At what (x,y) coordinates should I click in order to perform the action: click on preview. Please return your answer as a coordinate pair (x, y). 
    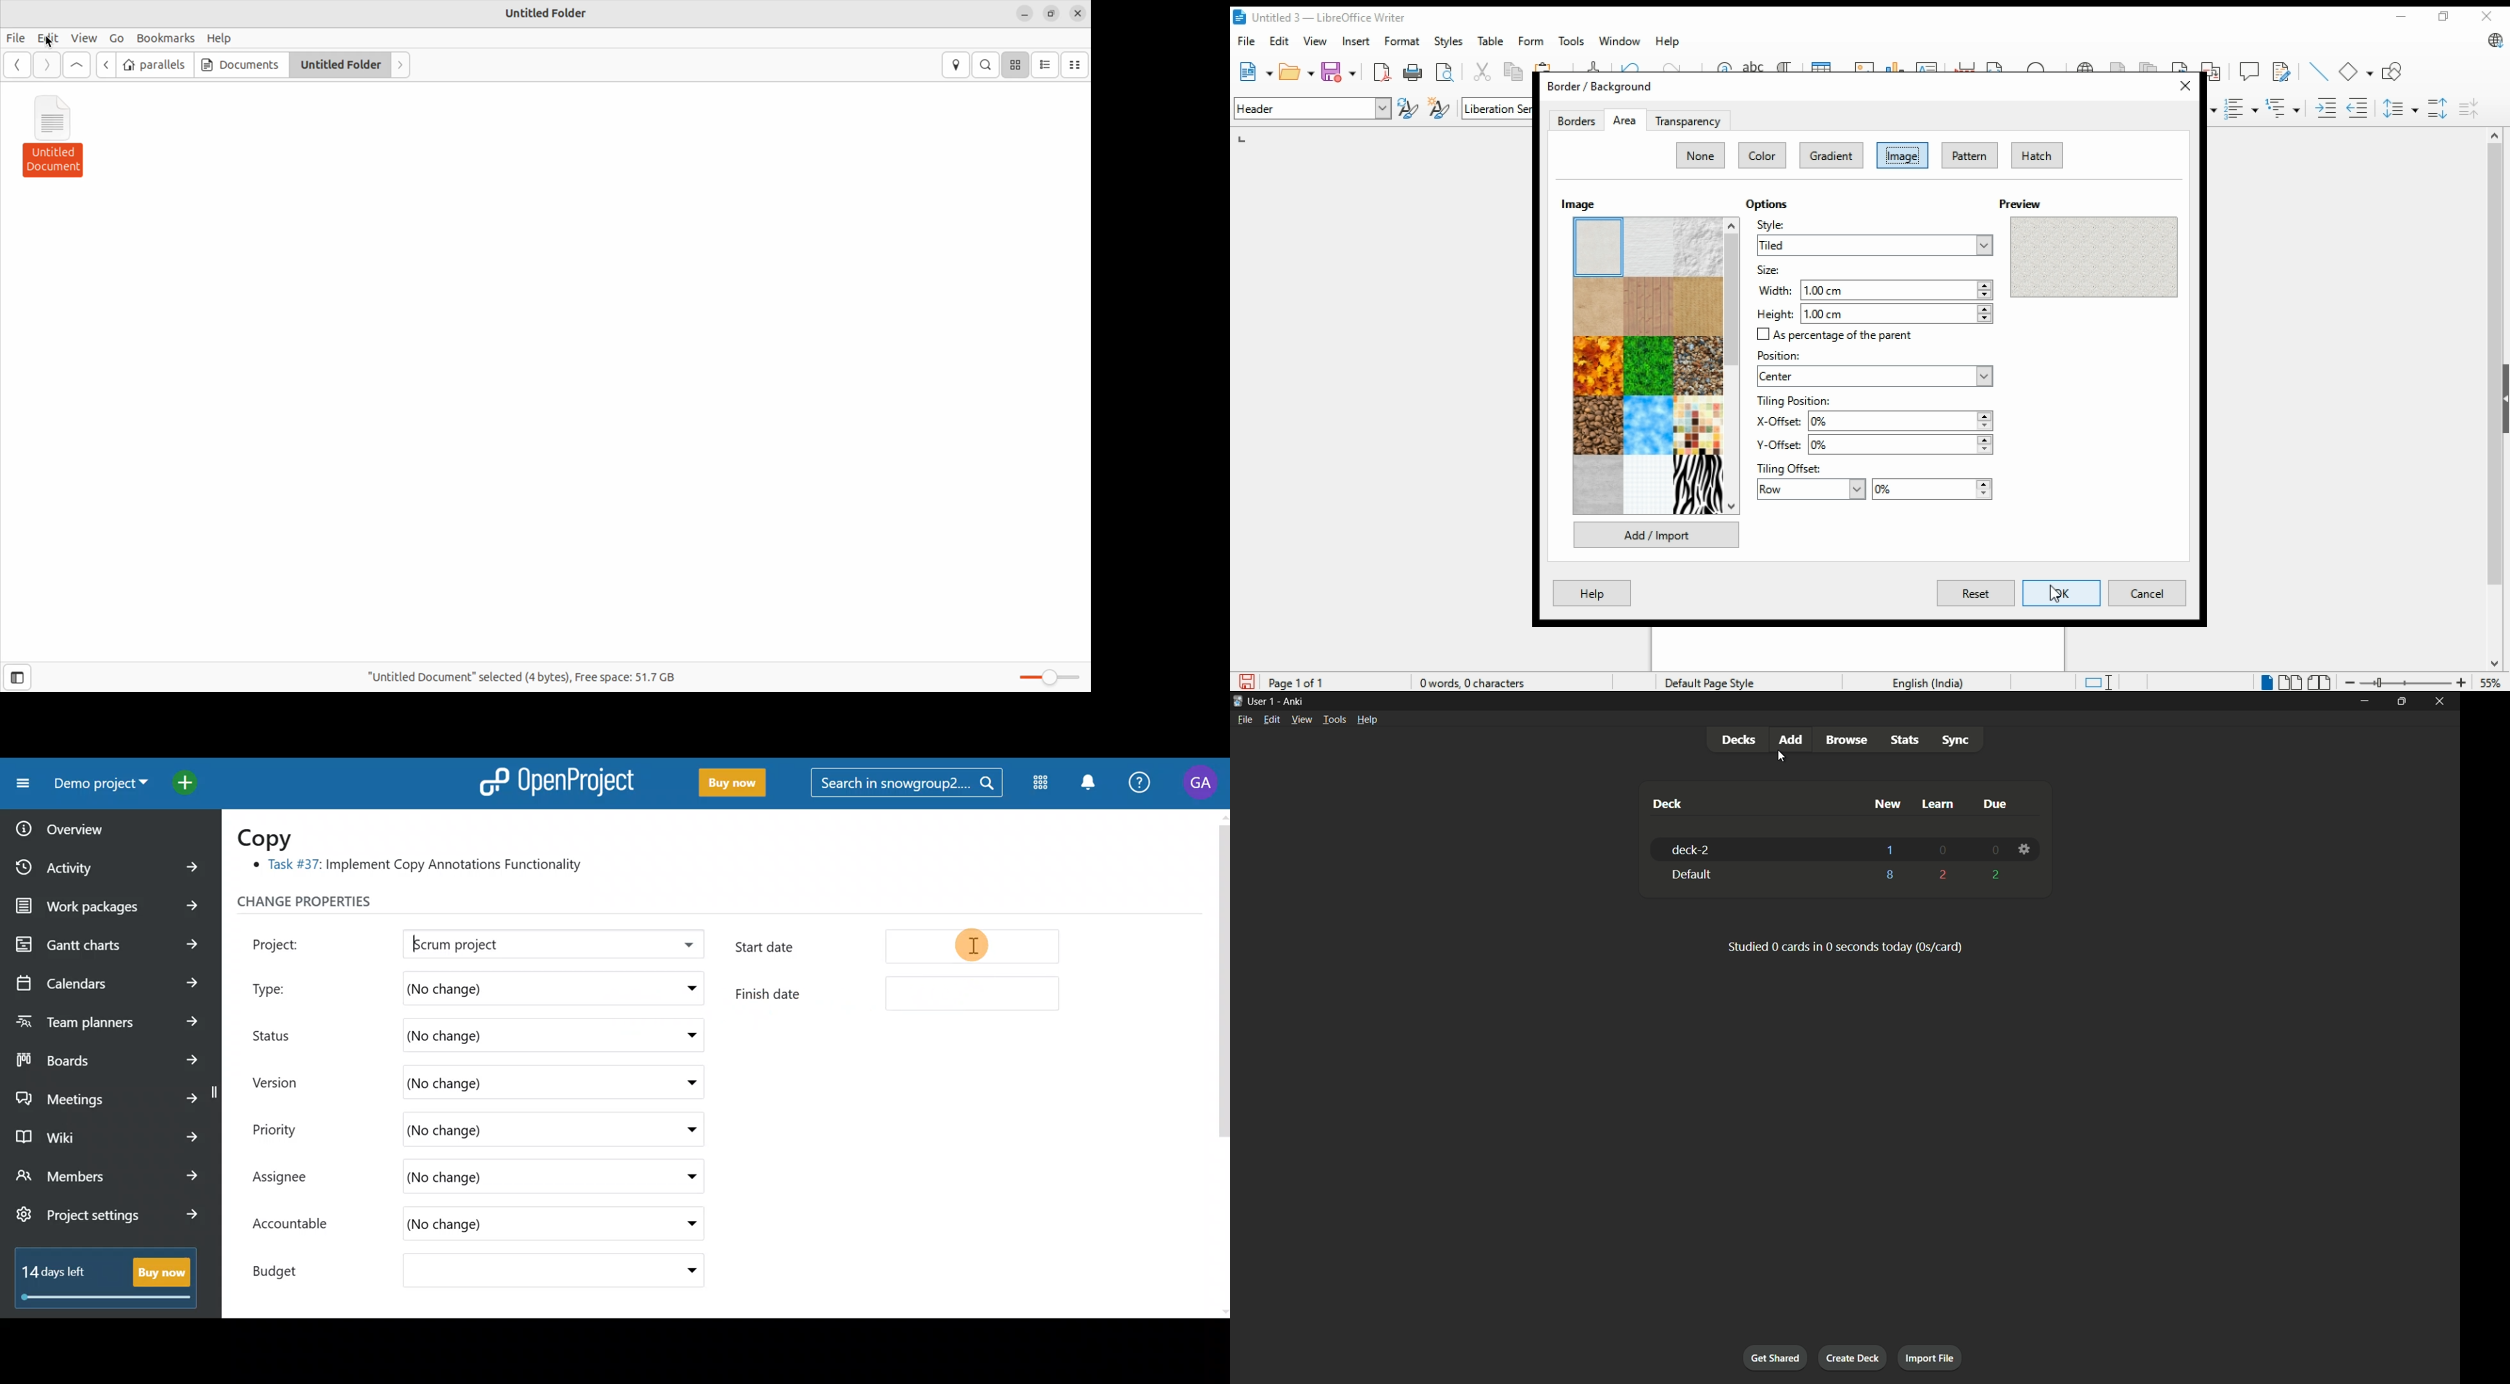
    Looking at the image, I should click on (2093, 250).